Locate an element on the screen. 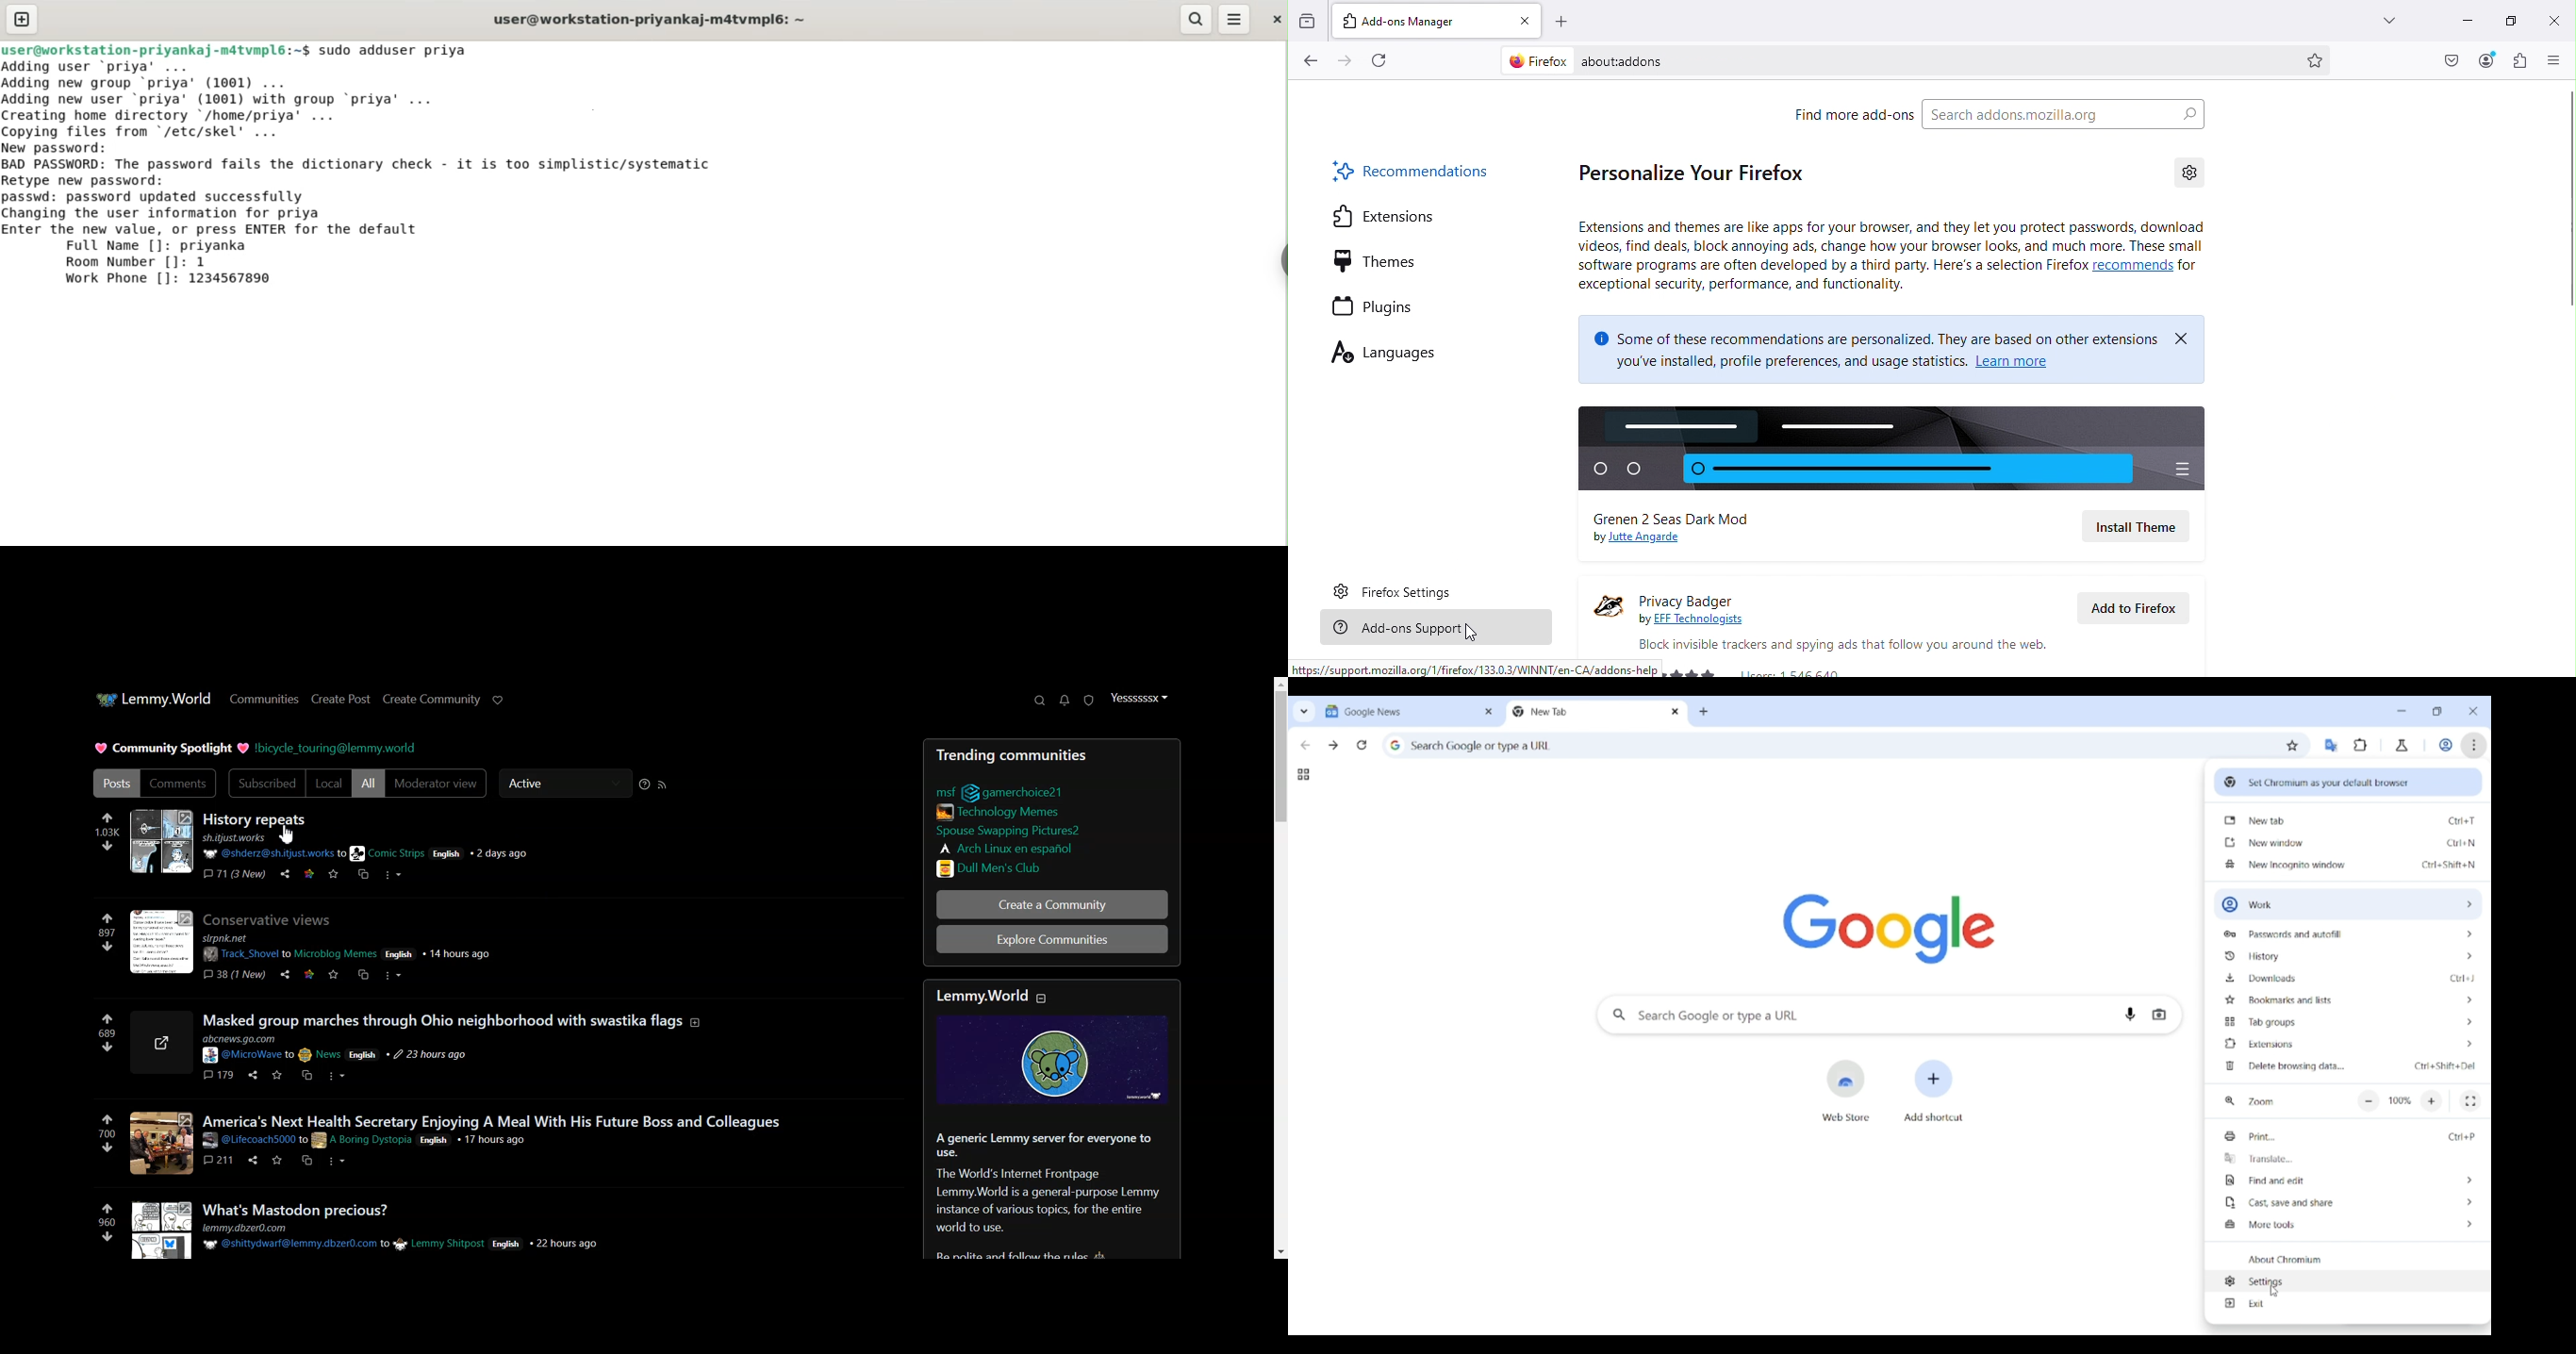 This screenshot has height=1372, width=2576. Open new incognito window is located at coordinates (2348, 863).